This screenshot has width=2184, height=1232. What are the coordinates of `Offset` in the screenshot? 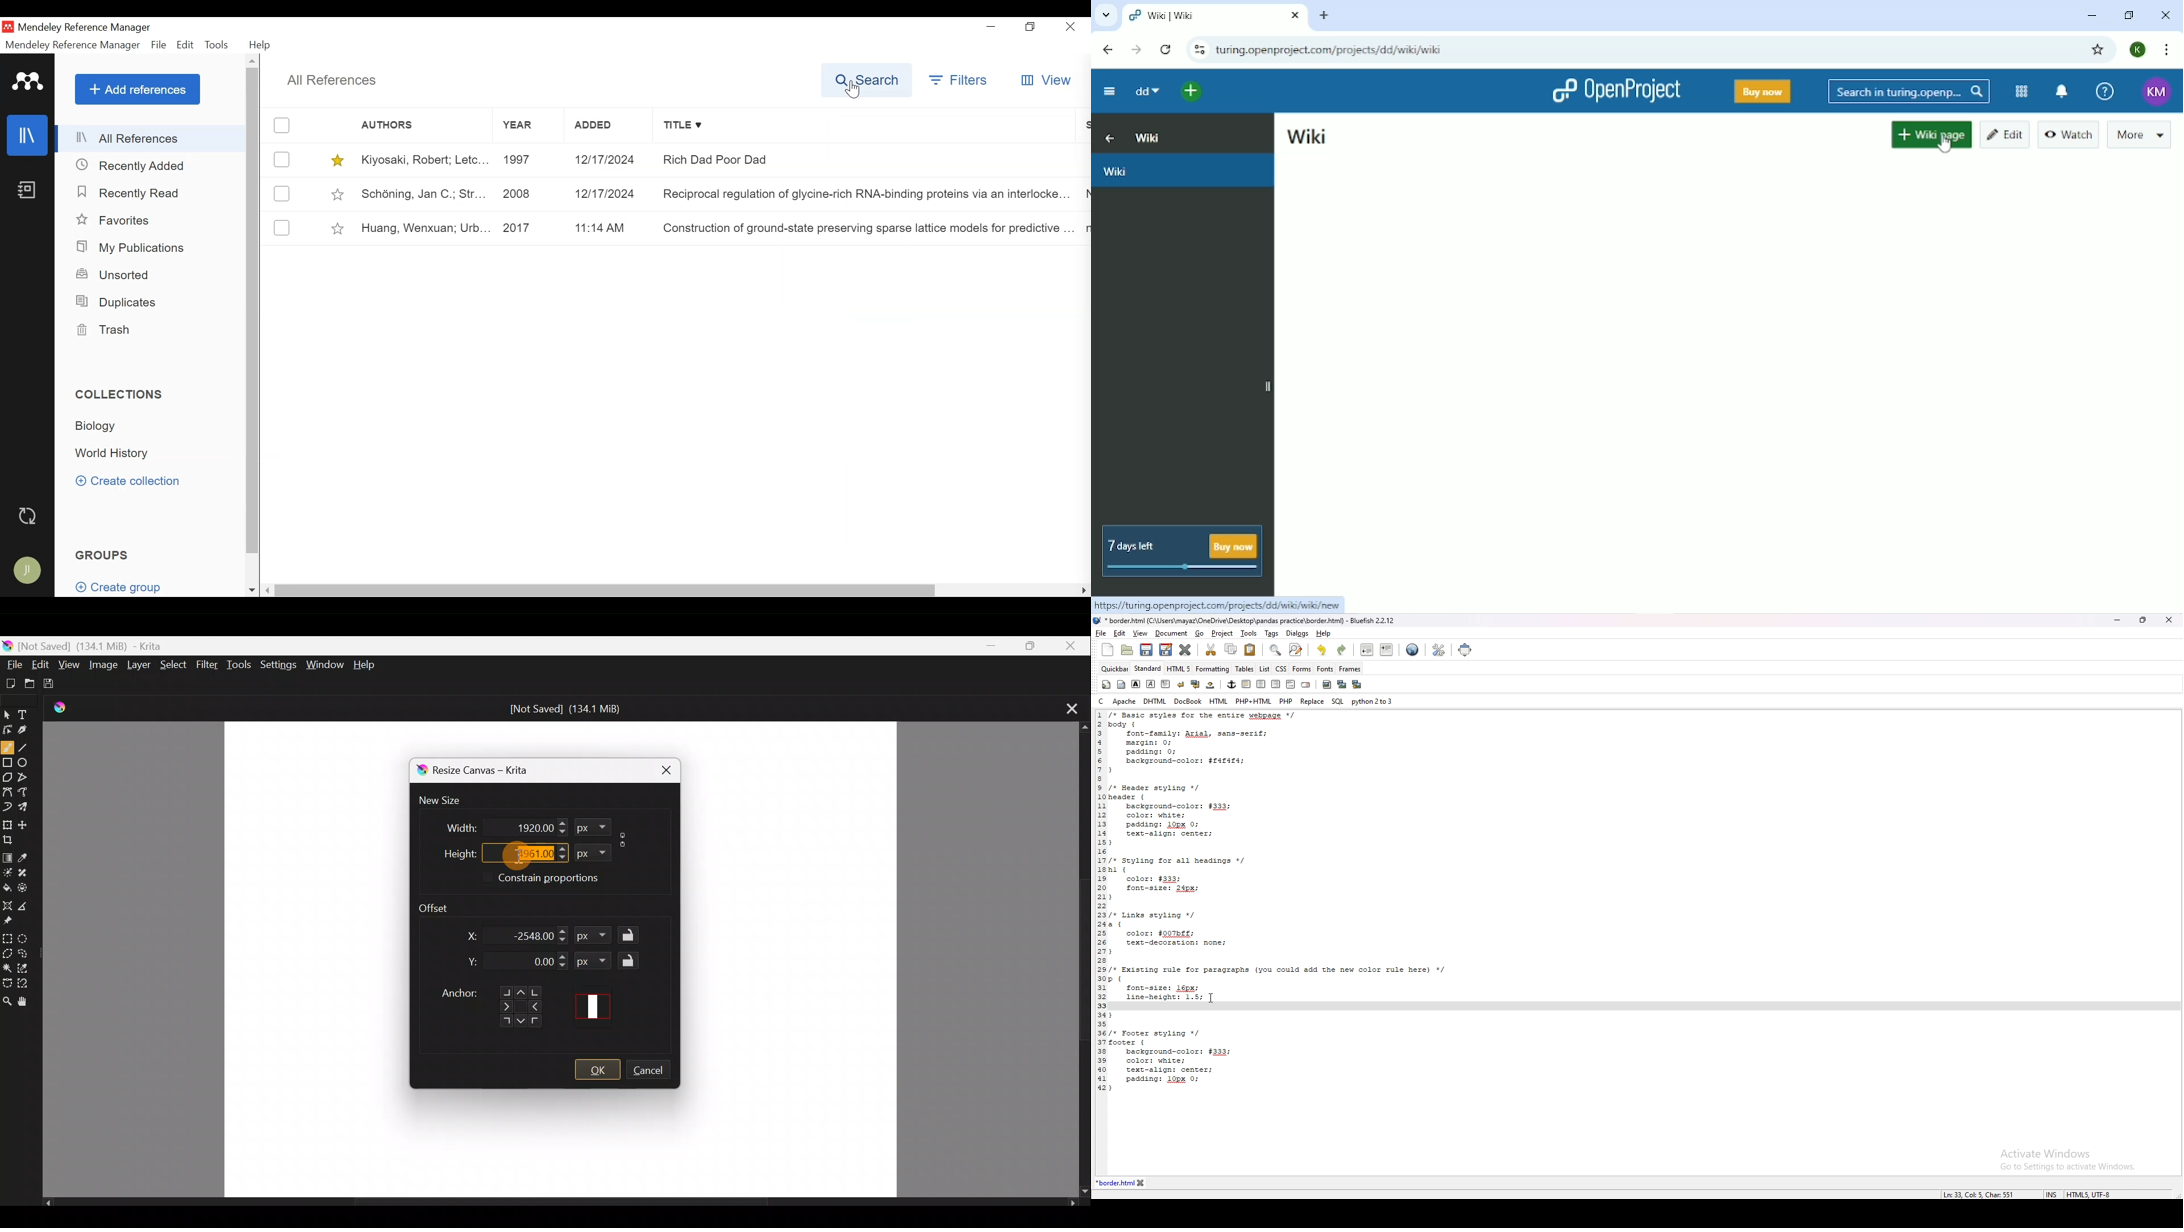 It's located at (441, 905).